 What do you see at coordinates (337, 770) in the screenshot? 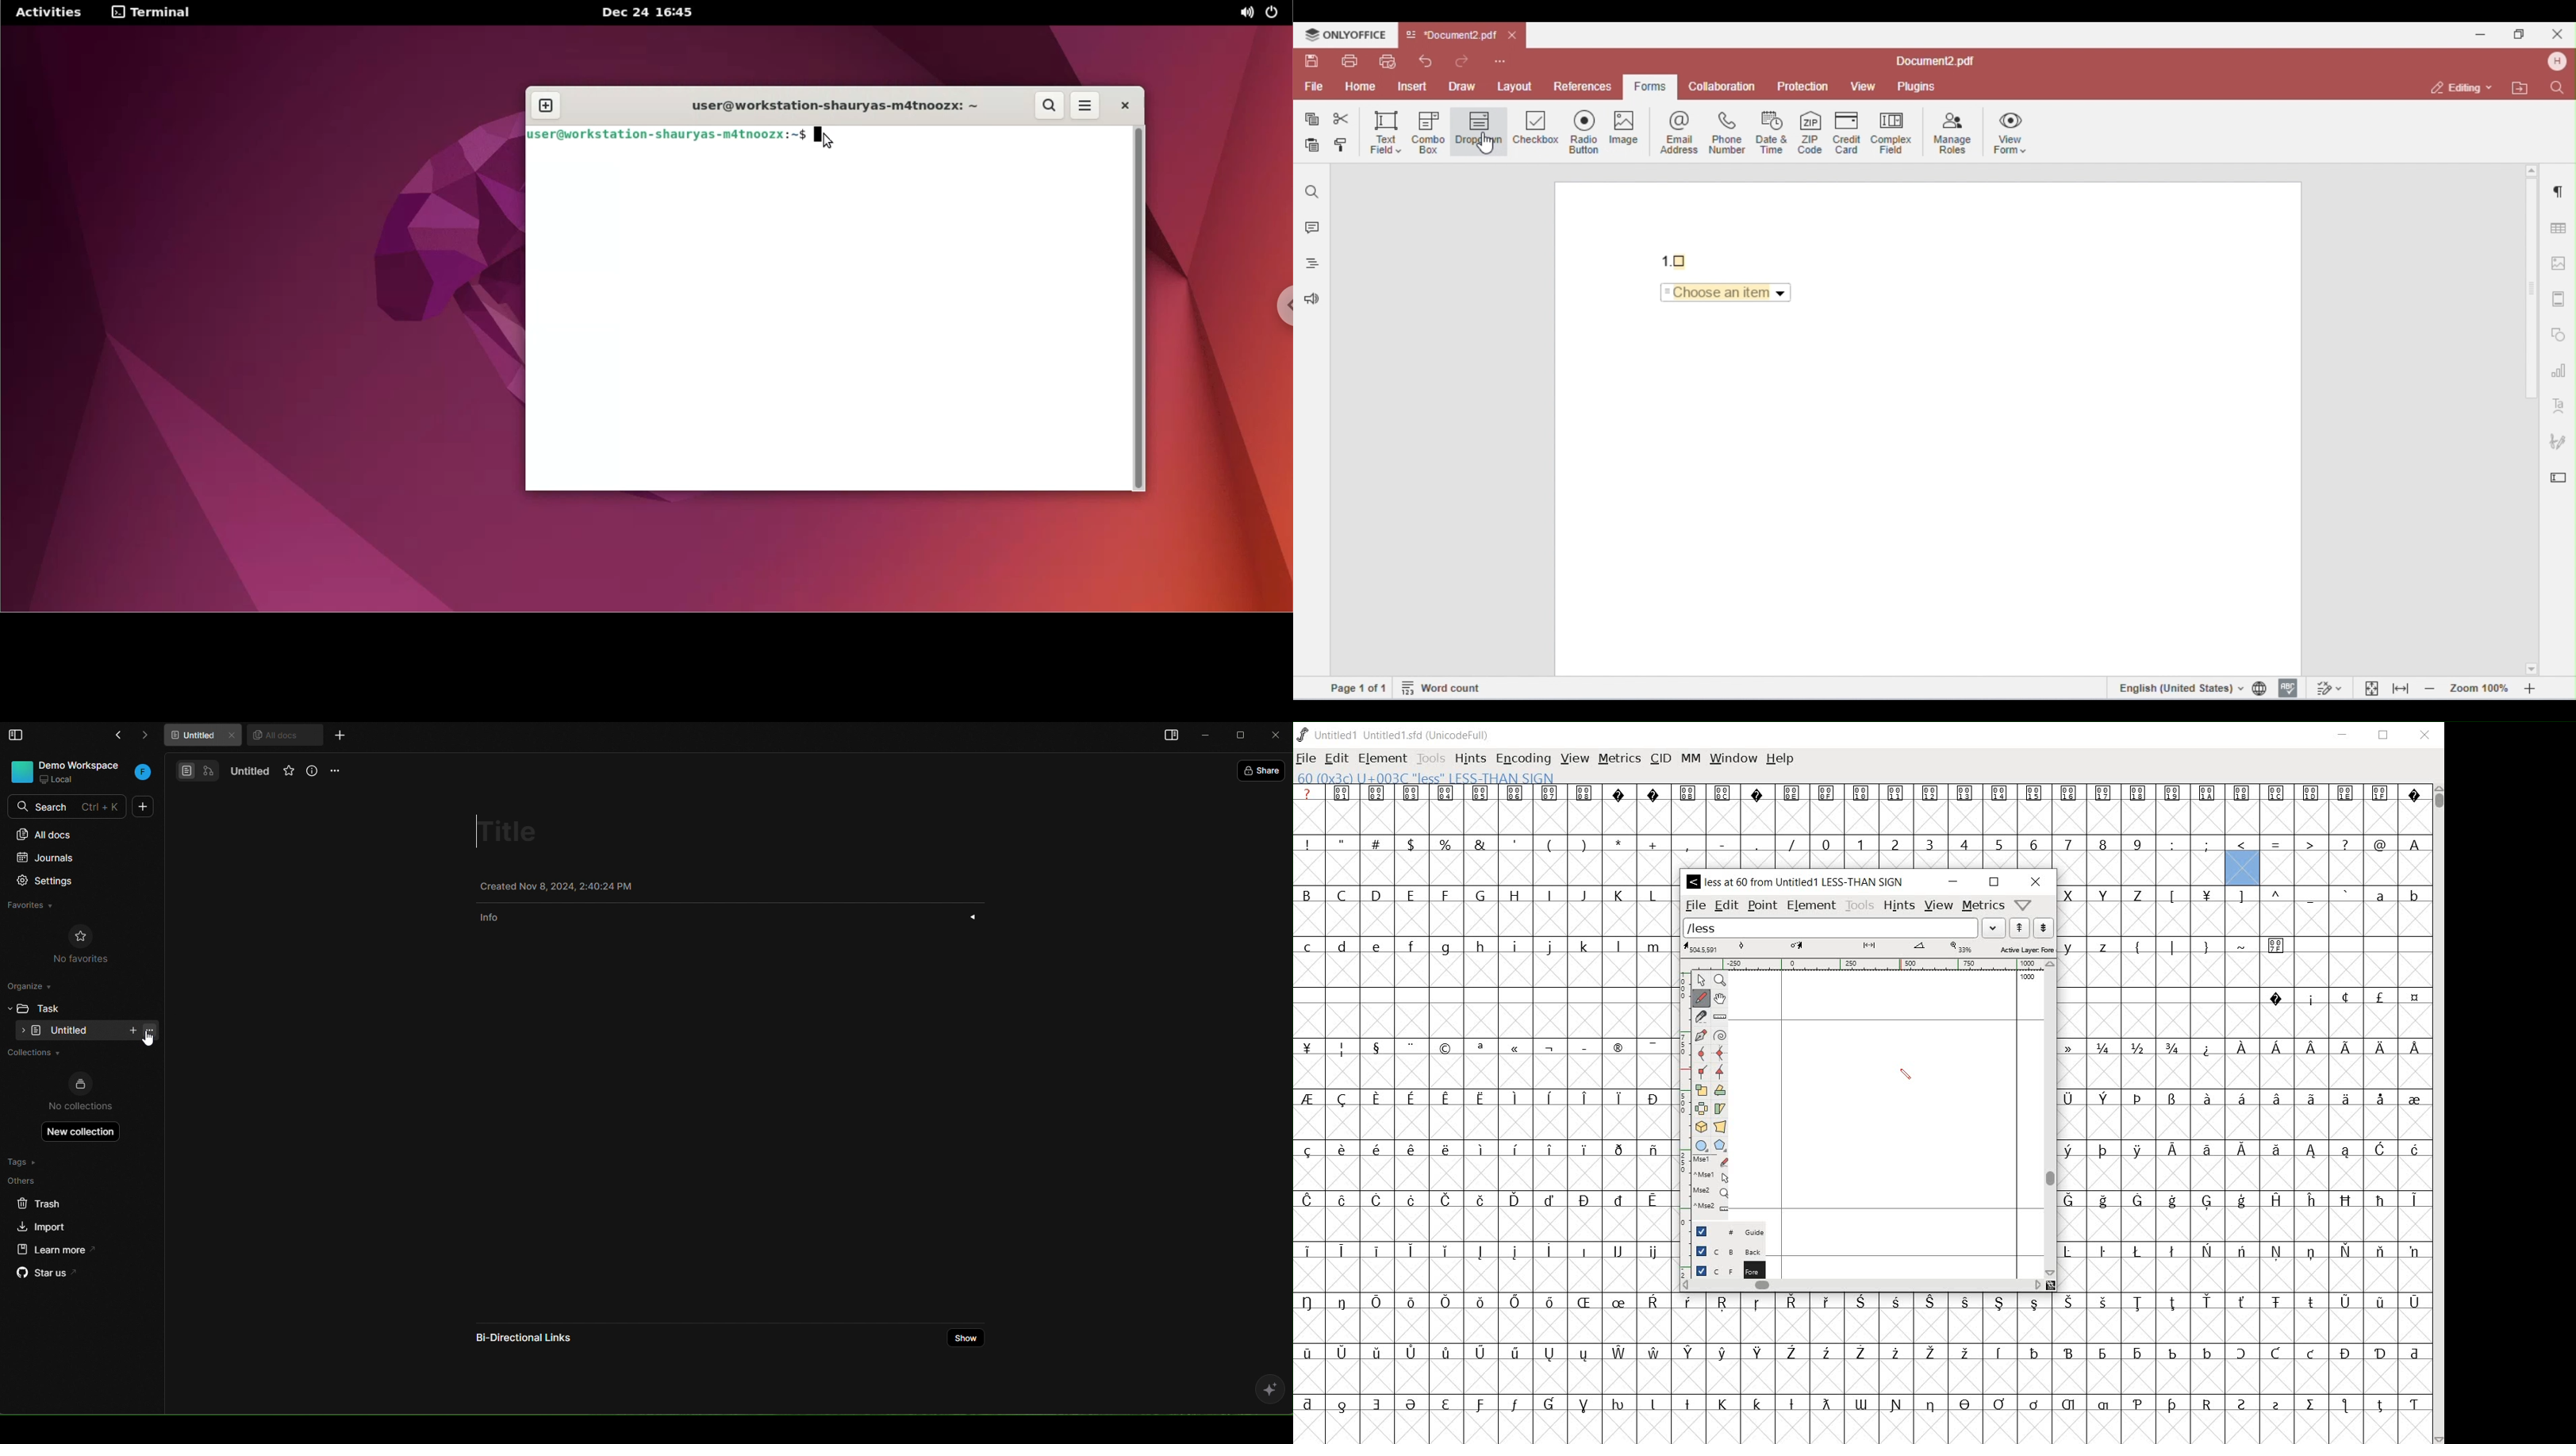
I see `options` at bounding box center [337, 770].